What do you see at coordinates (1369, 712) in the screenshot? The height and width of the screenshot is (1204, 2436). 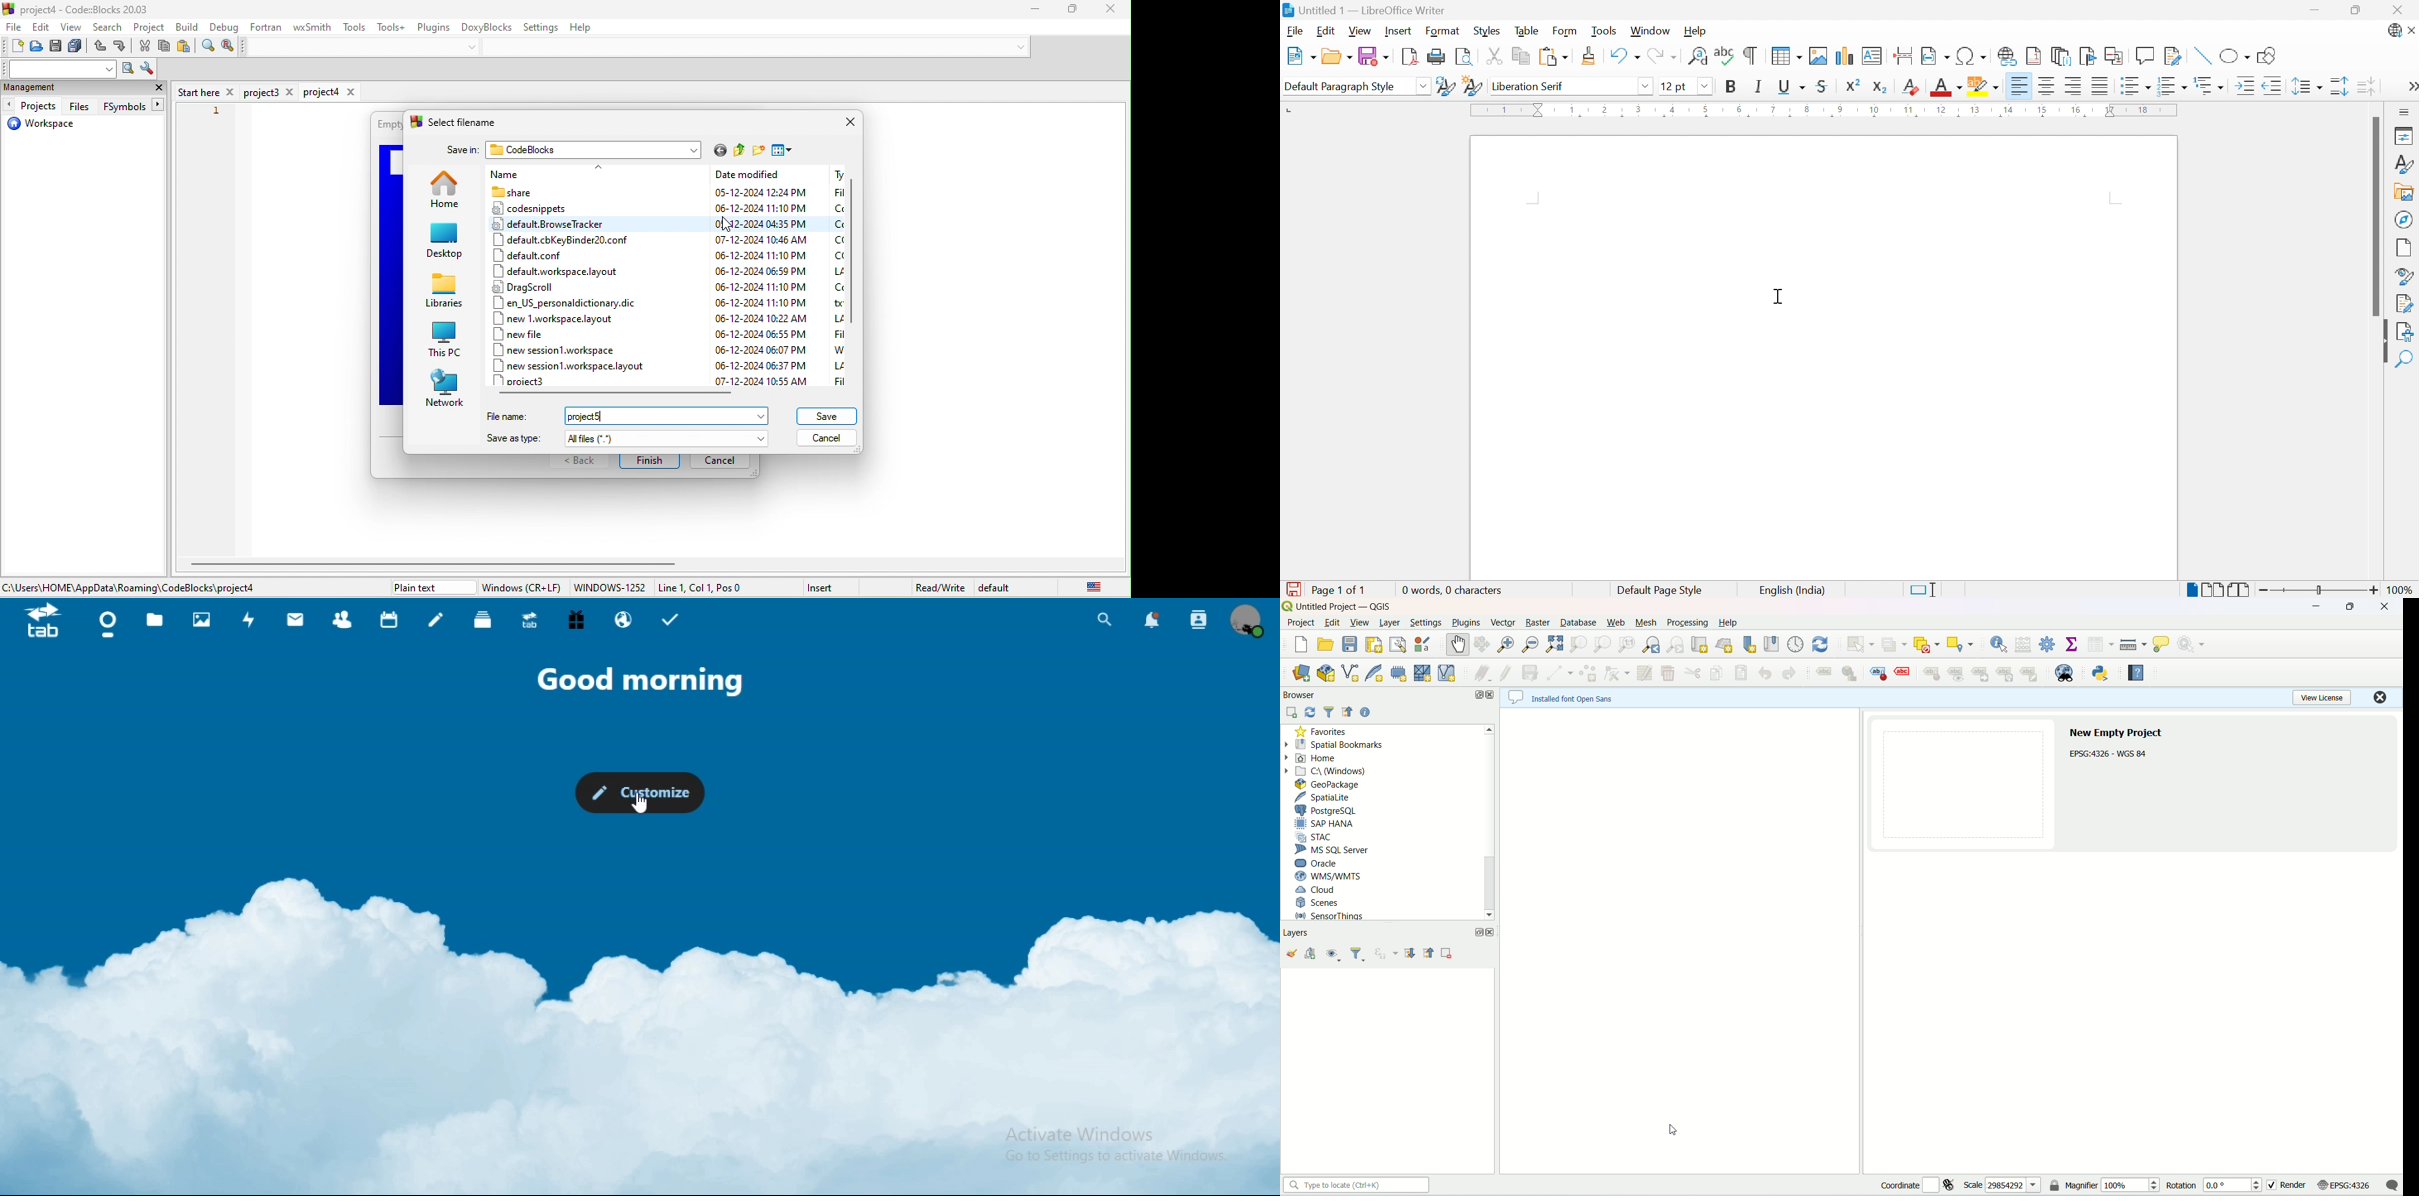 I see `help` at bounding box center [1369, 712].